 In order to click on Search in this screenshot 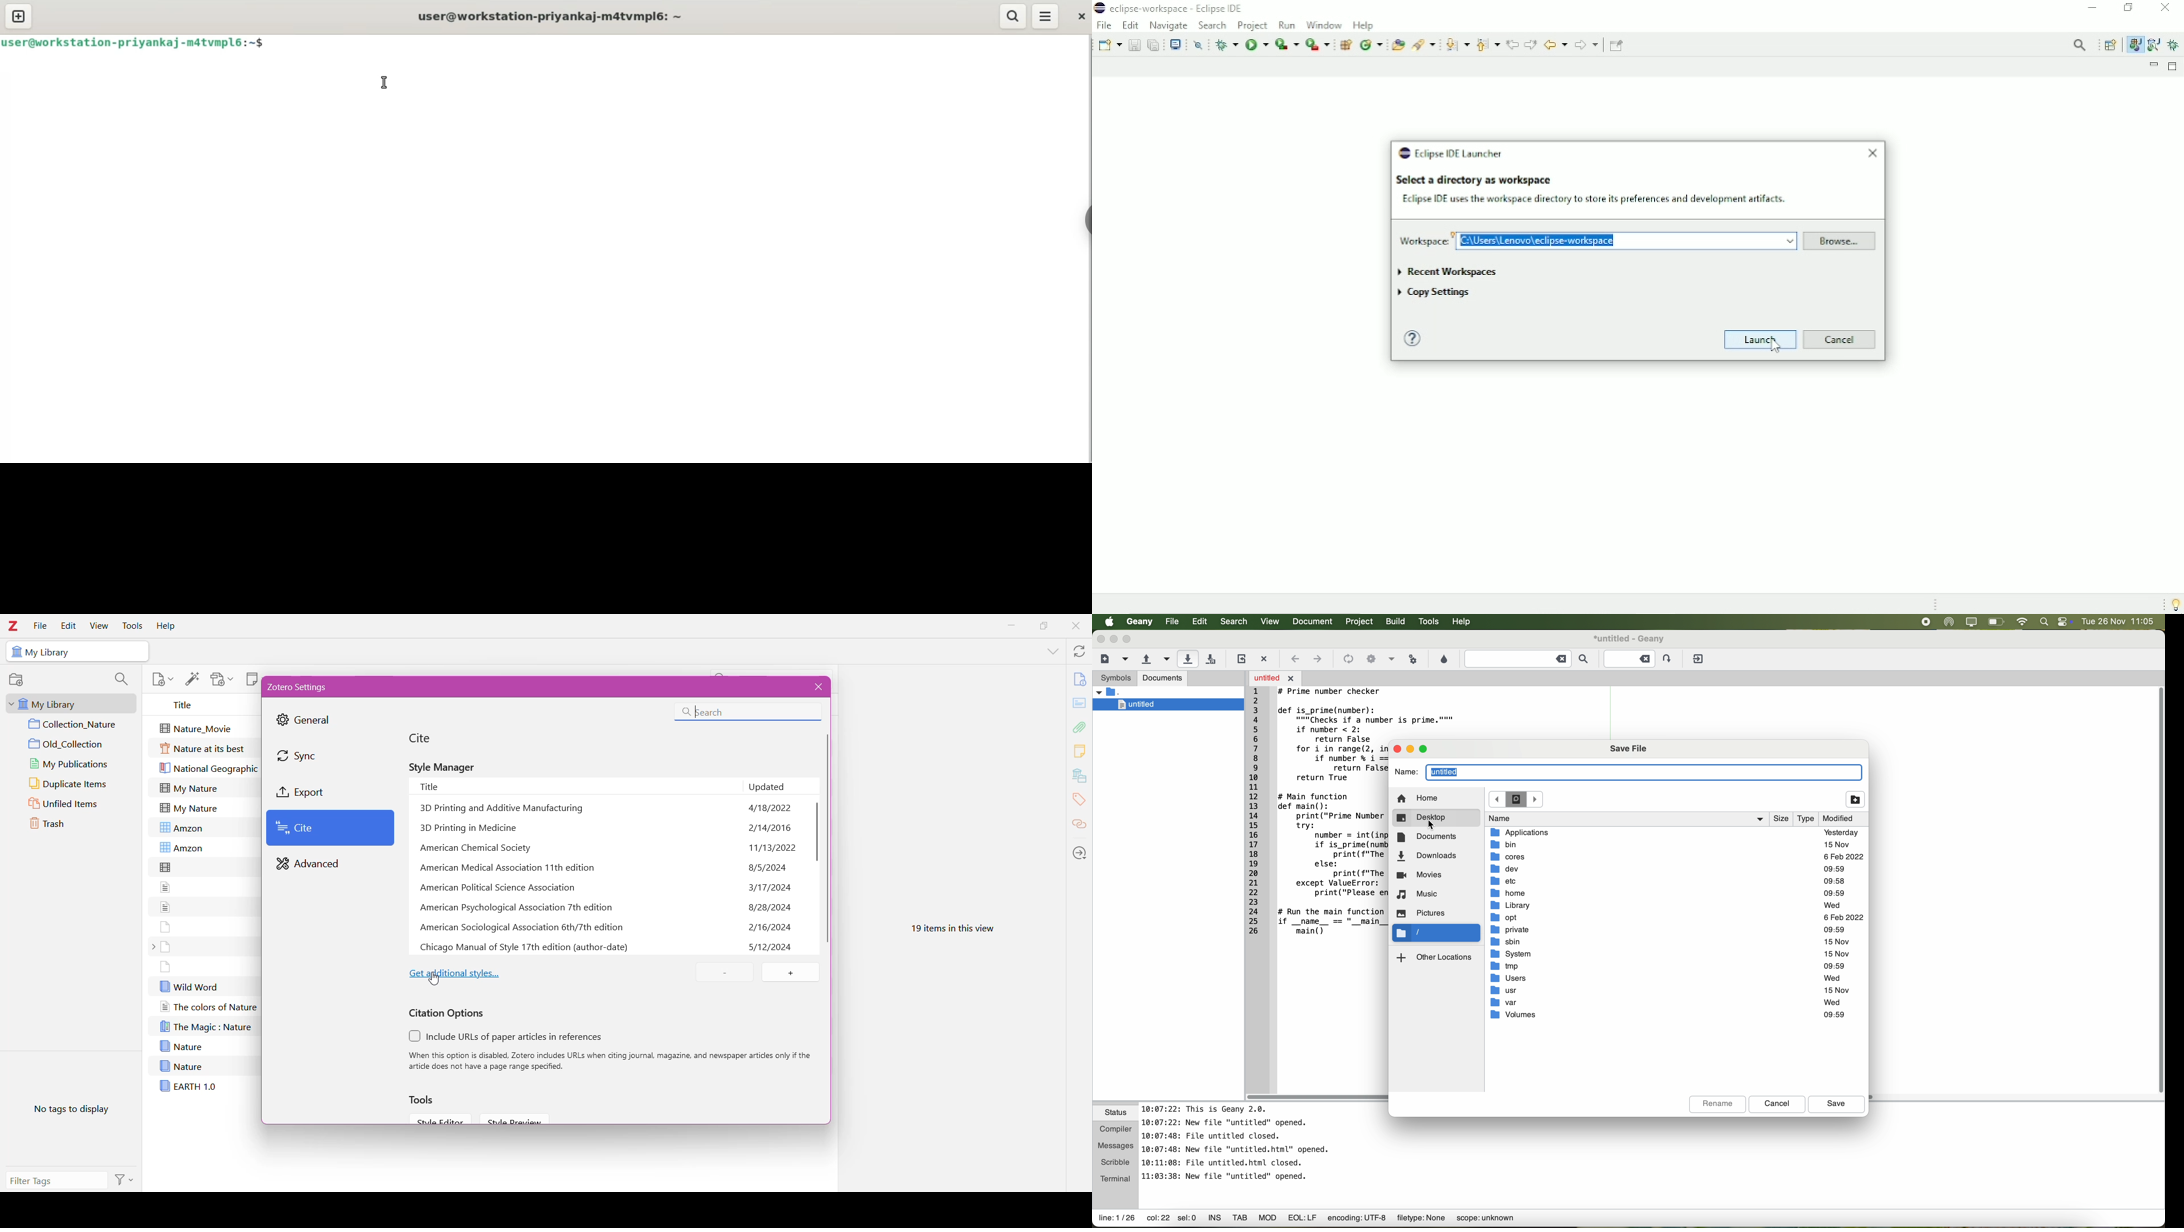, I will do `click(746, 712)`.